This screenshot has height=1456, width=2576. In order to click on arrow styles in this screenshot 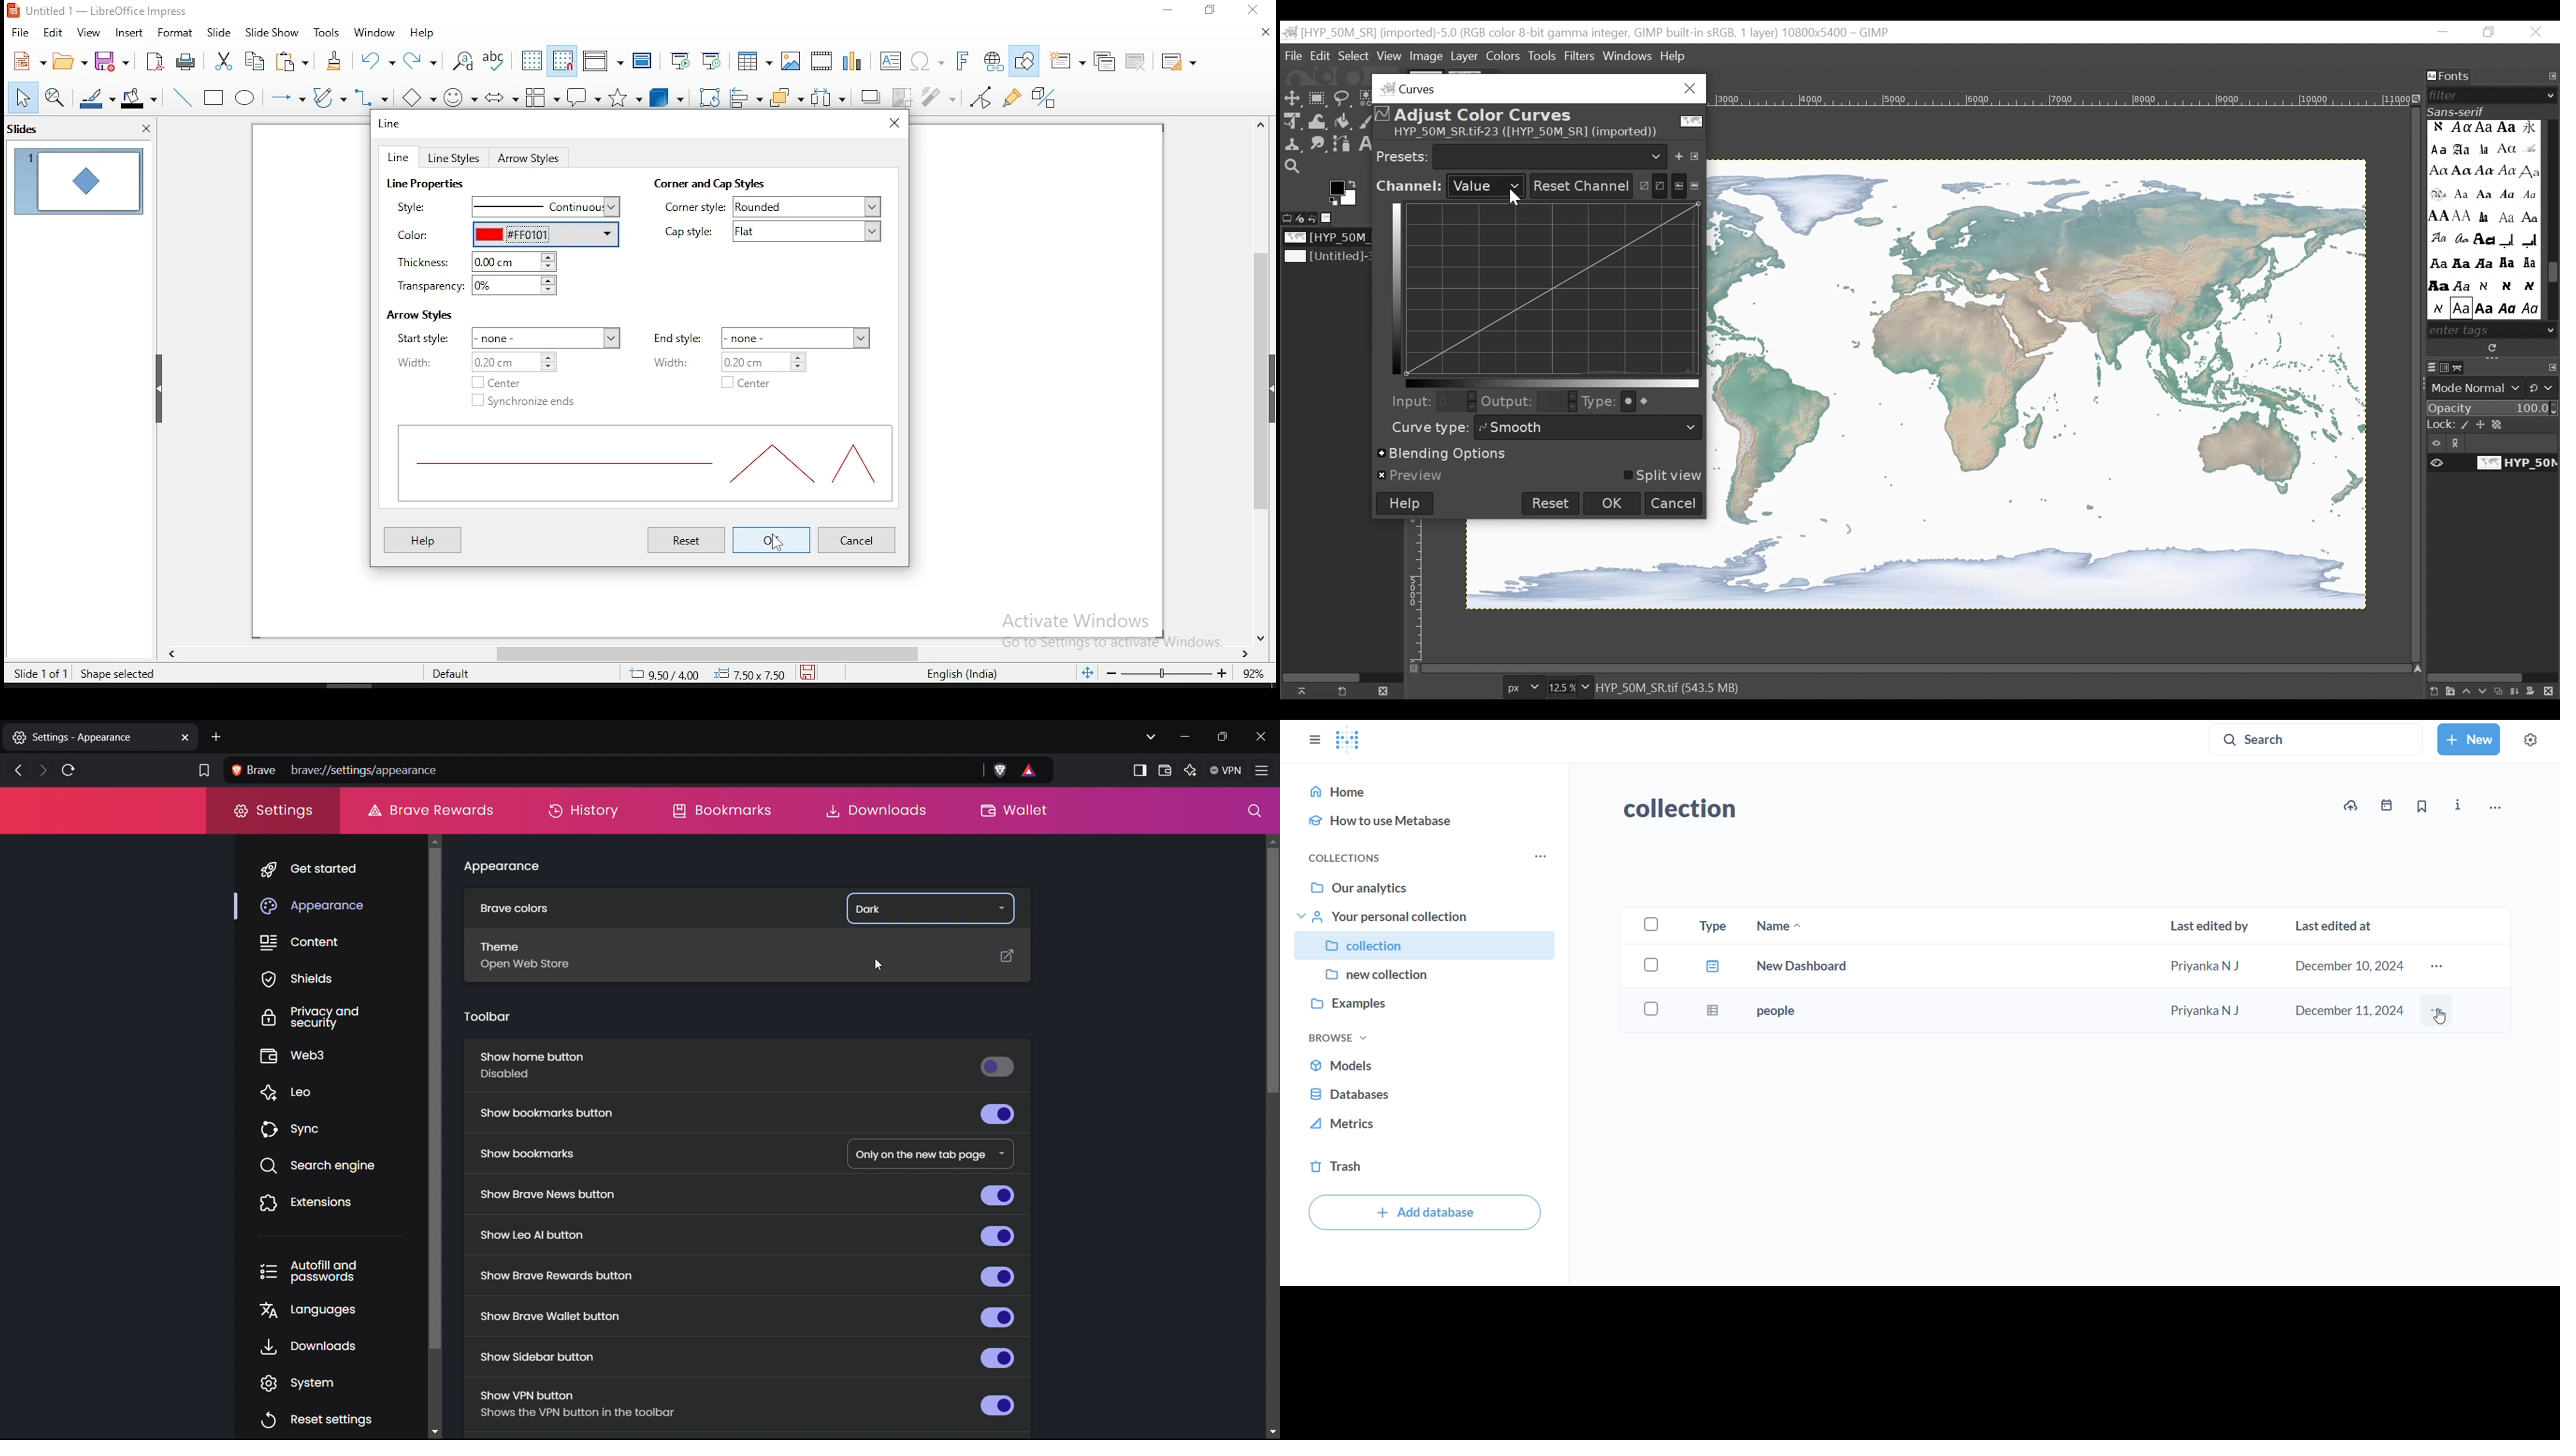, I will do `click(529, 158)`.